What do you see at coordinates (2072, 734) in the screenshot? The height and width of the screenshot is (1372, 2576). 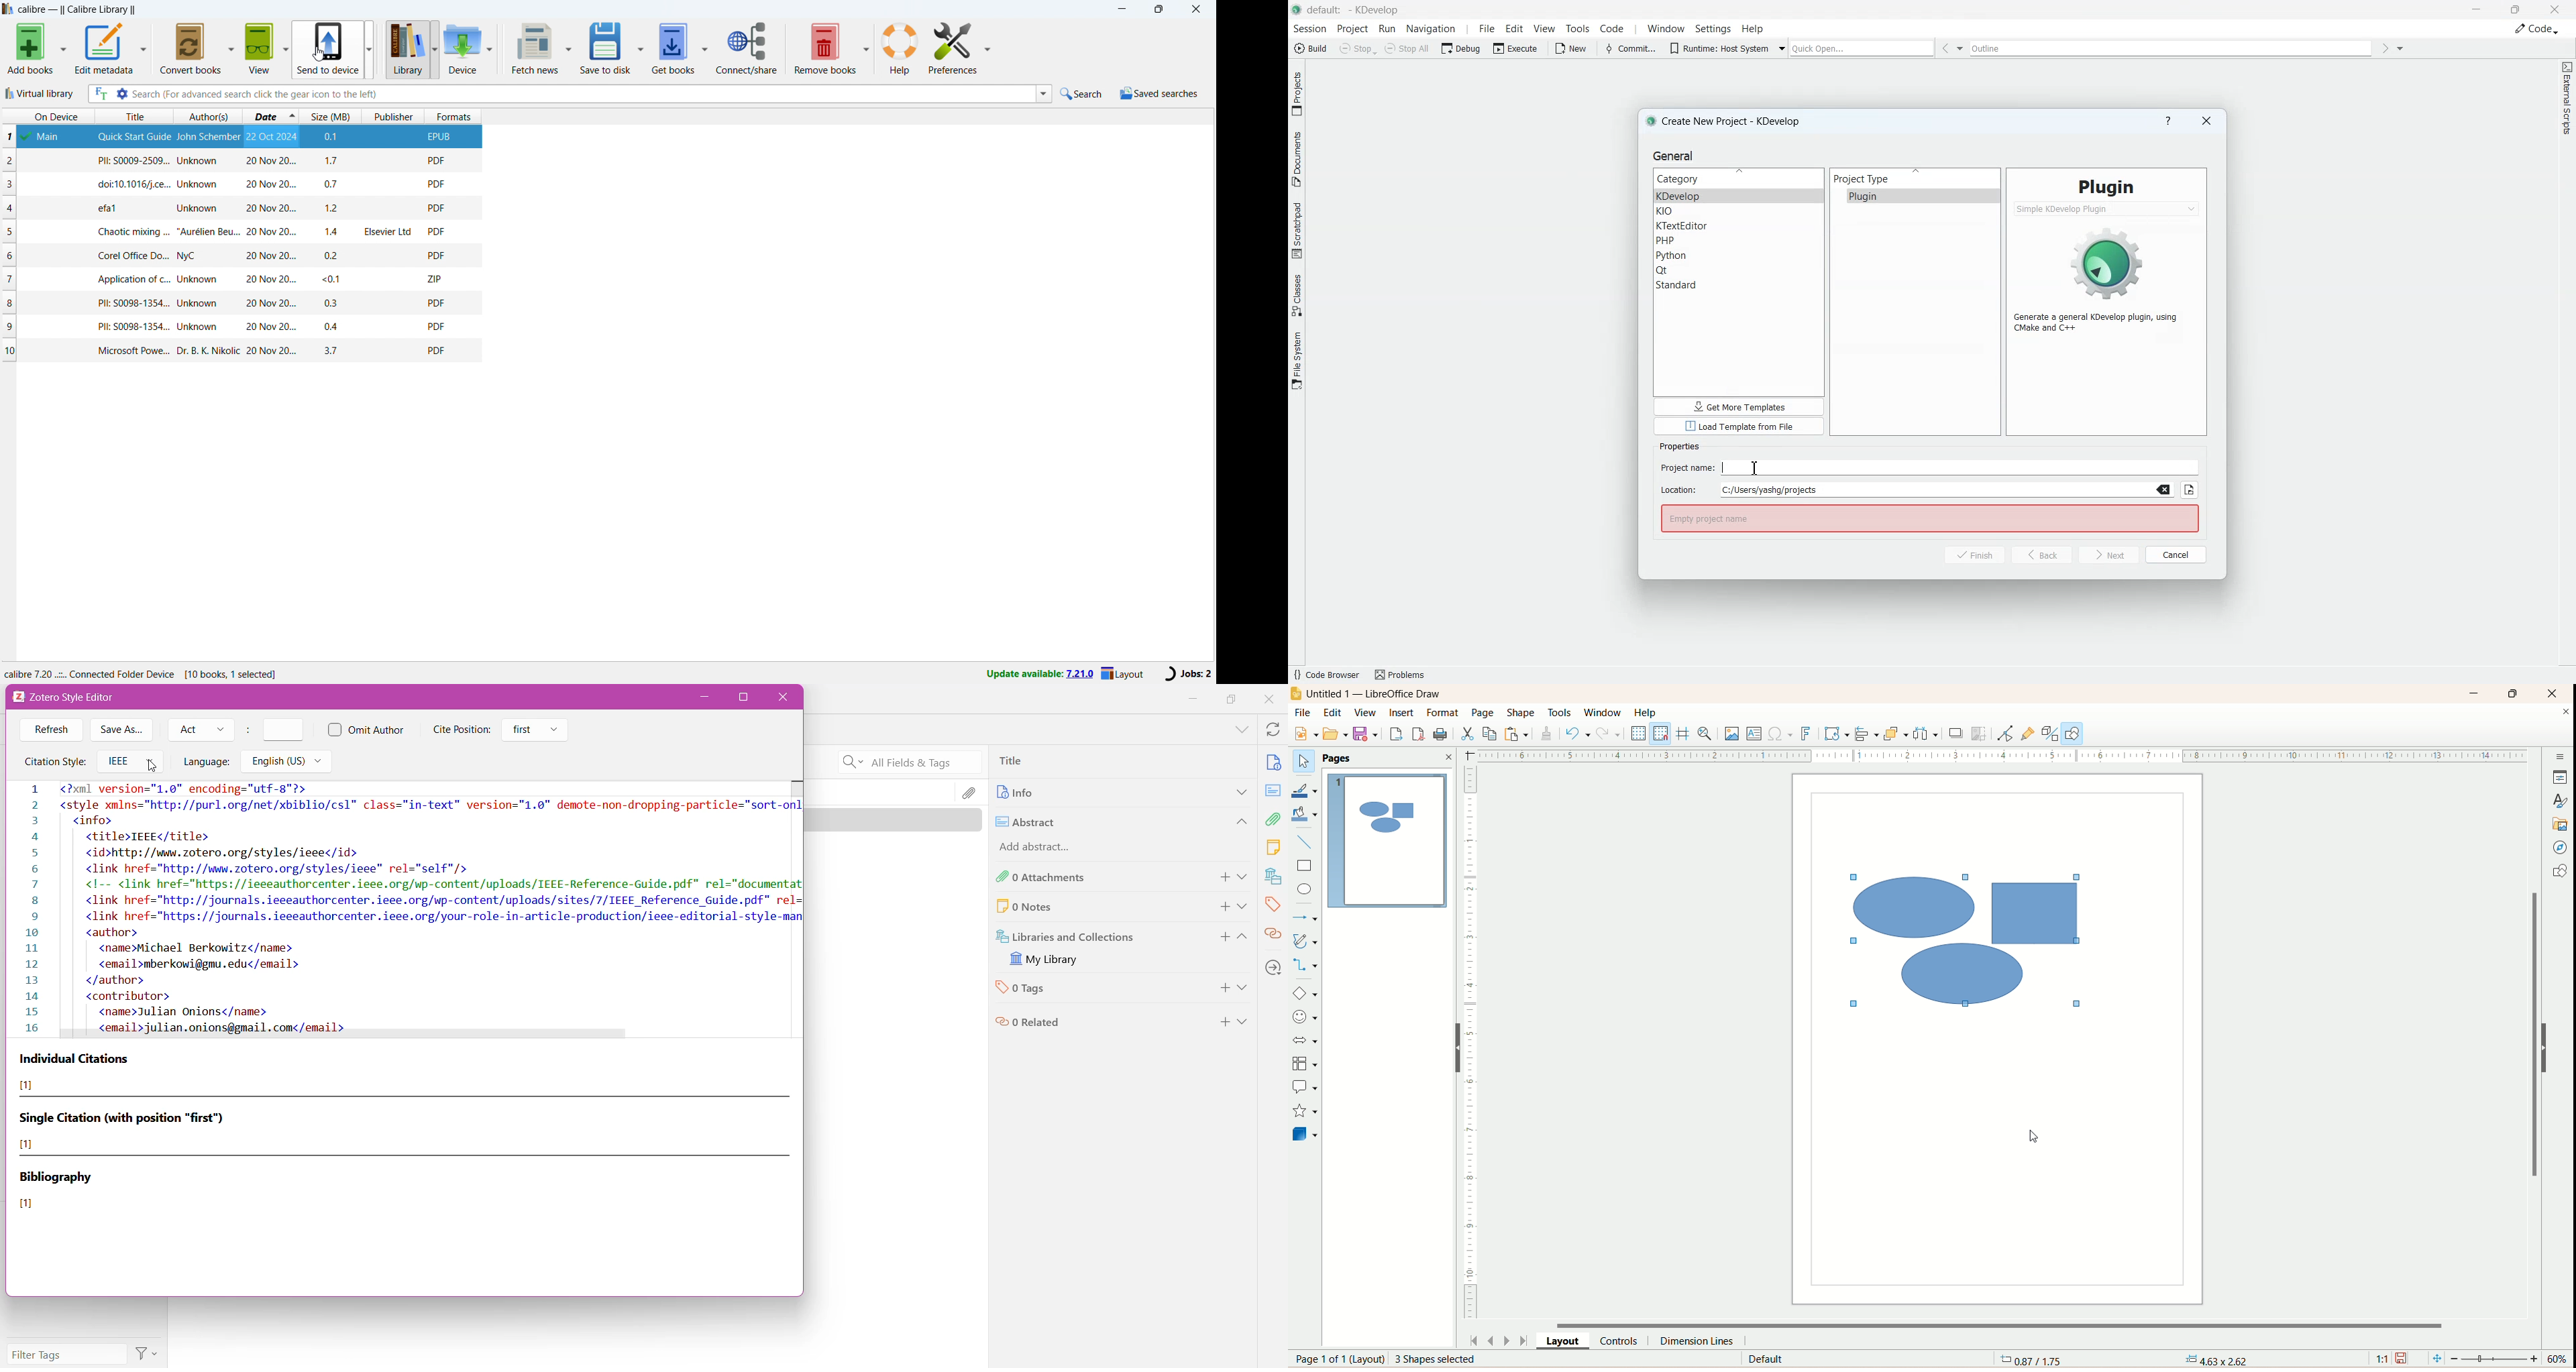 I see `draw function` at bounding box center [2072, 734].